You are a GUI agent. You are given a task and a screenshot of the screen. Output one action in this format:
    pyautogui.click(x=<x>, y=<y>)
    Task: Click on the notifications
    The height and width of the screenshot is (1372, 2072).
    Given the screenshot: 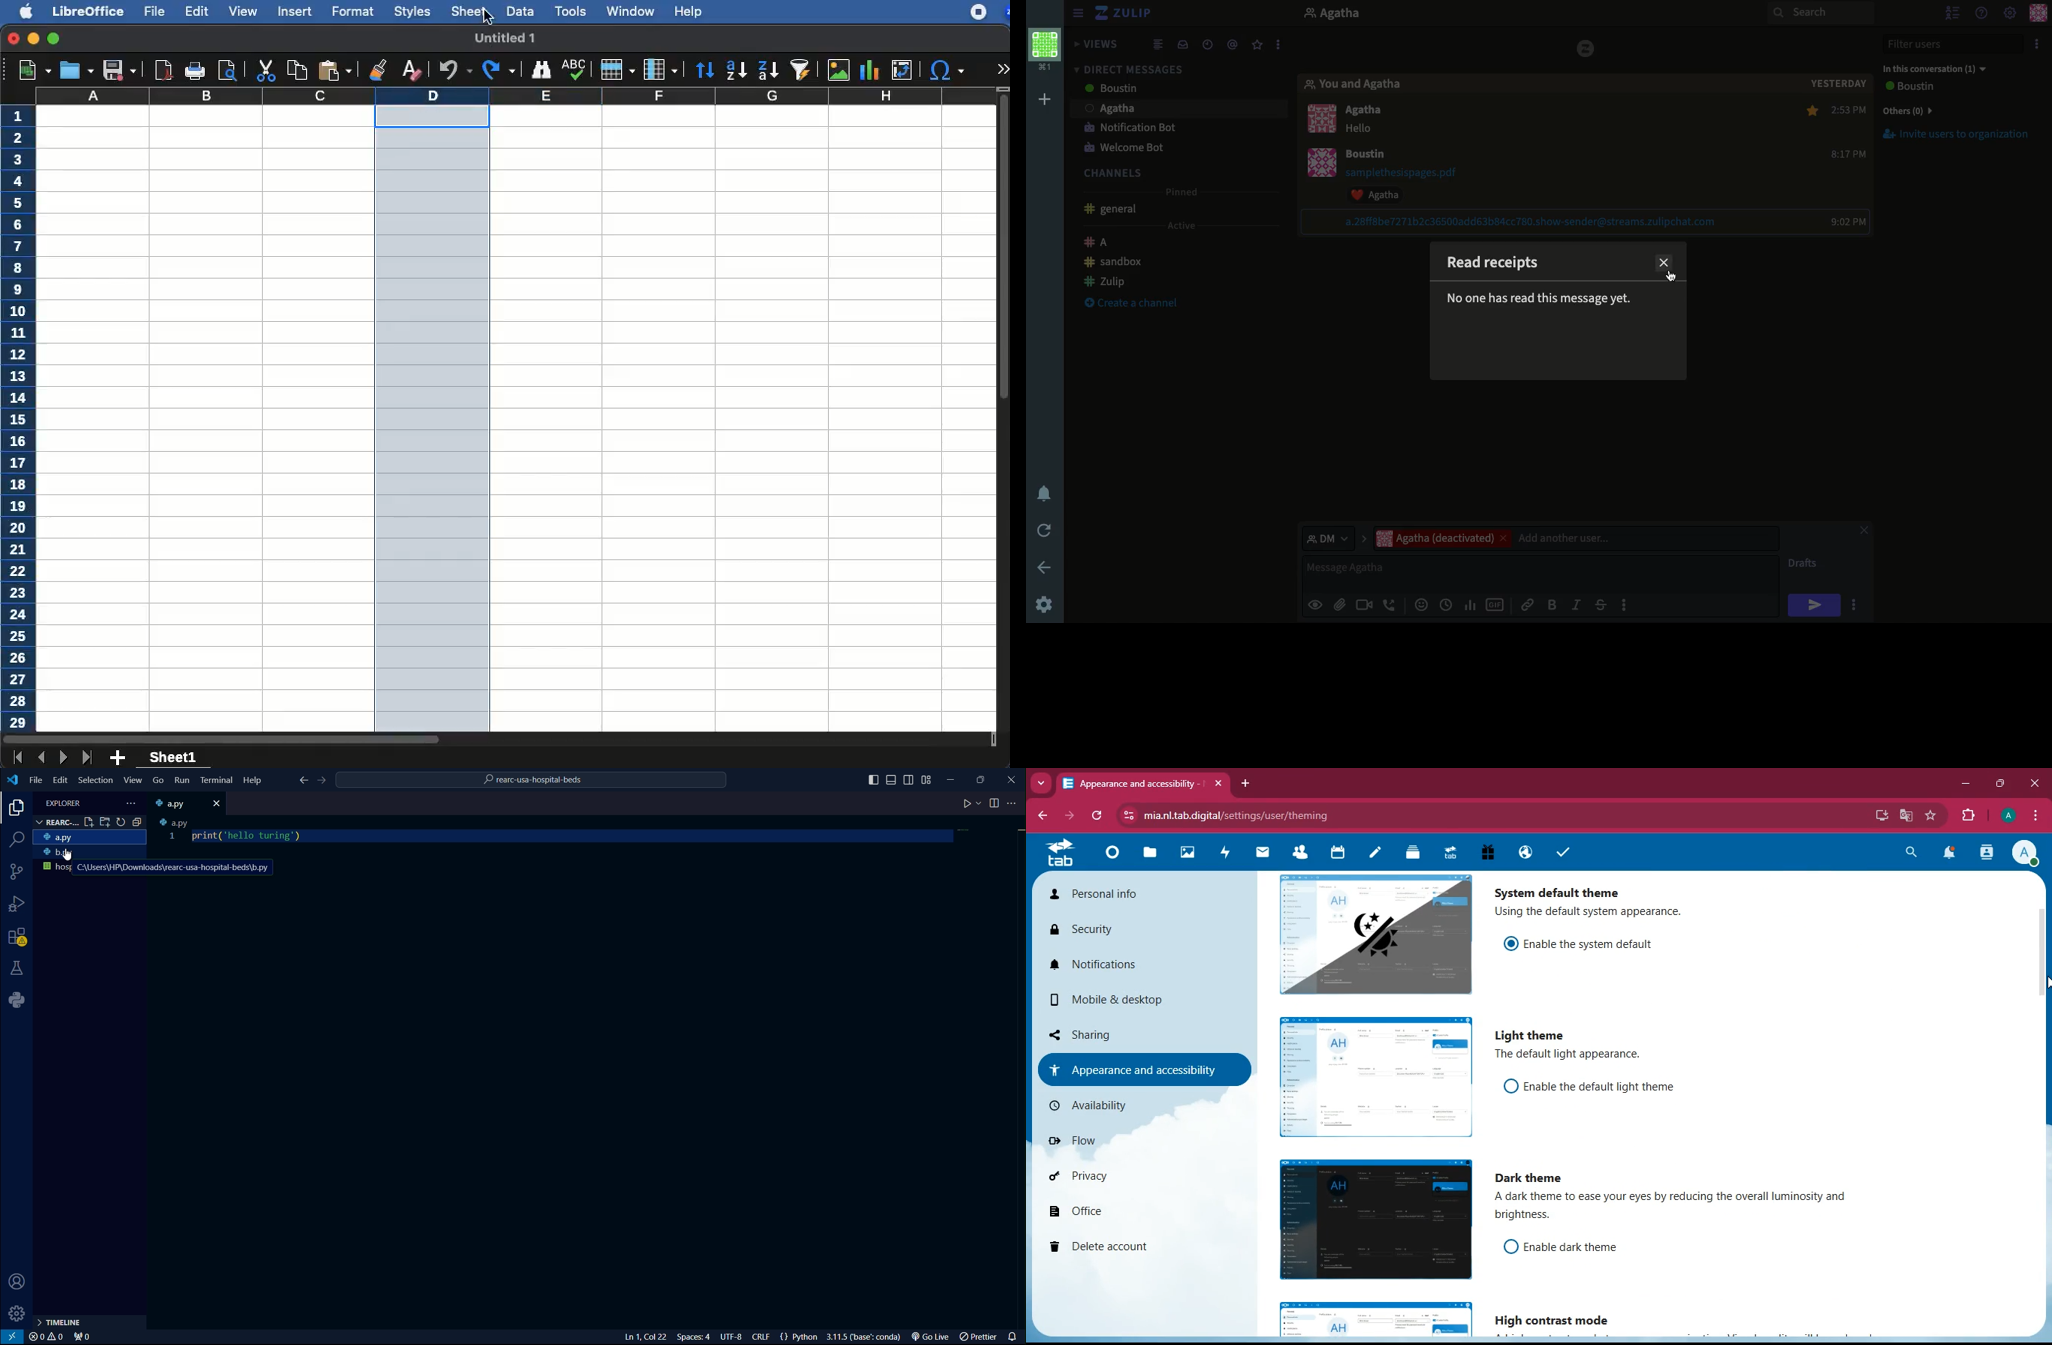 What is the action you would take?
    pyautogui.click(x=1014, y=1336)
    